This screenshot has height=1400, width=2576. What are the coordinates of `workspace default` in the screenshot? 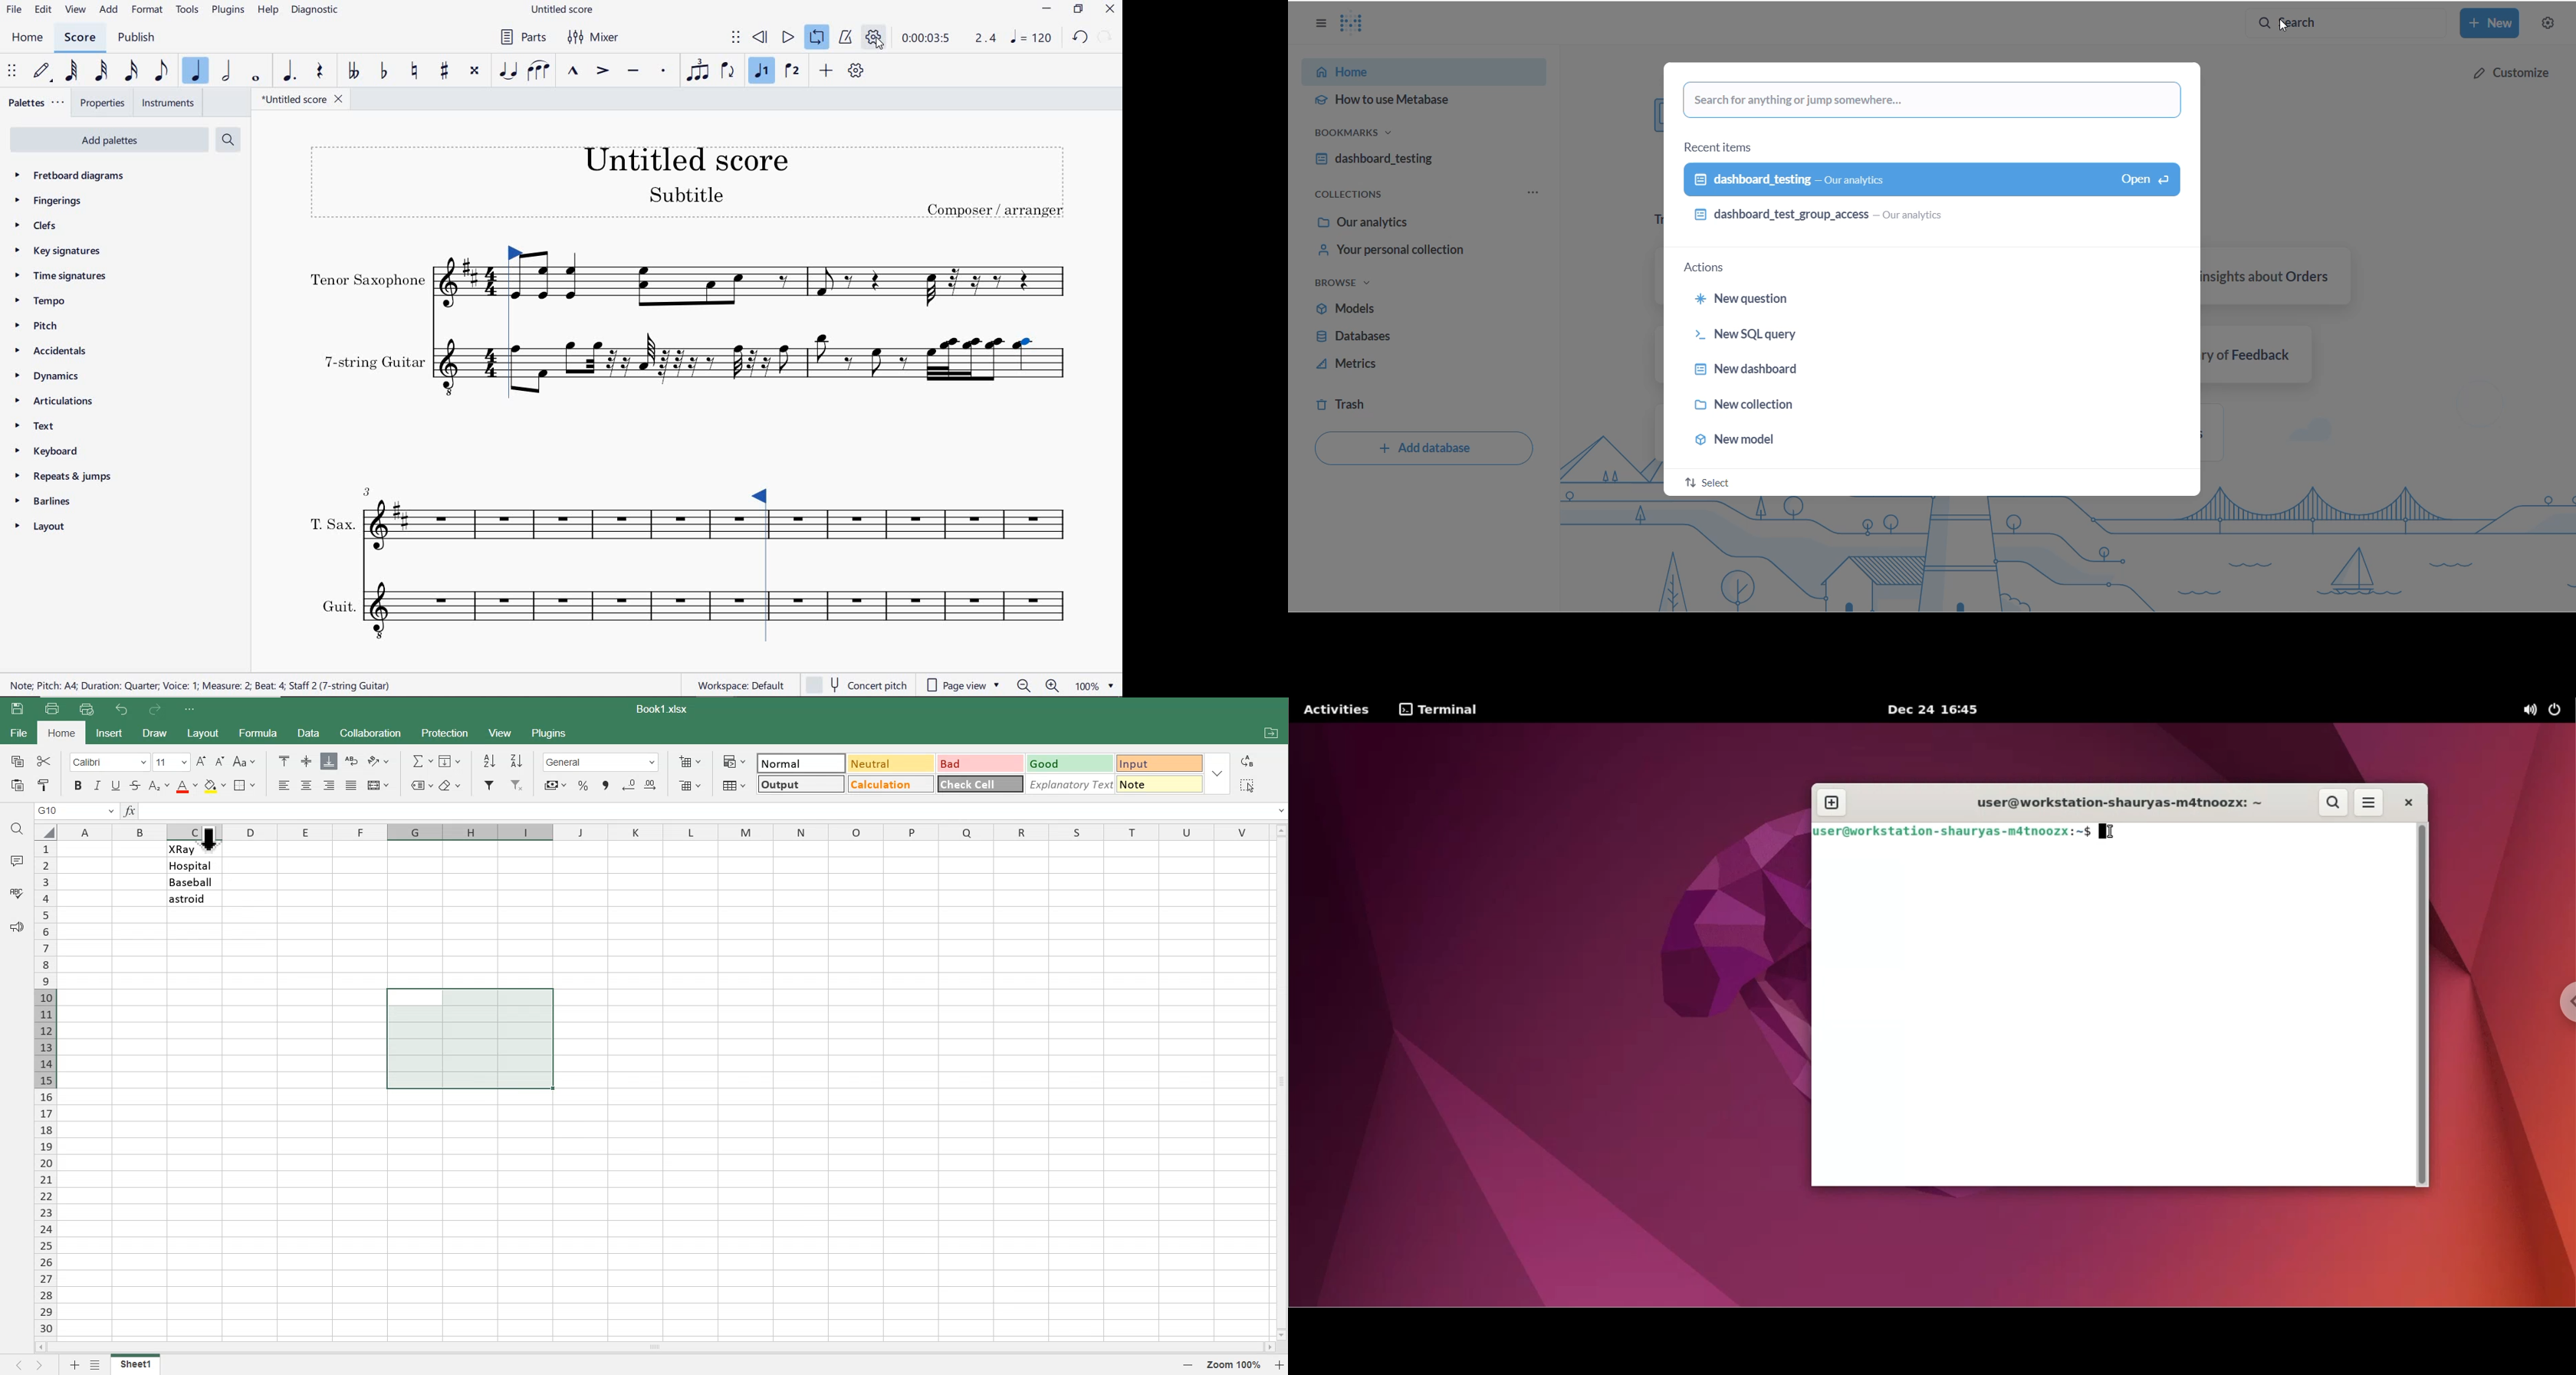 It's located at (744, 685).